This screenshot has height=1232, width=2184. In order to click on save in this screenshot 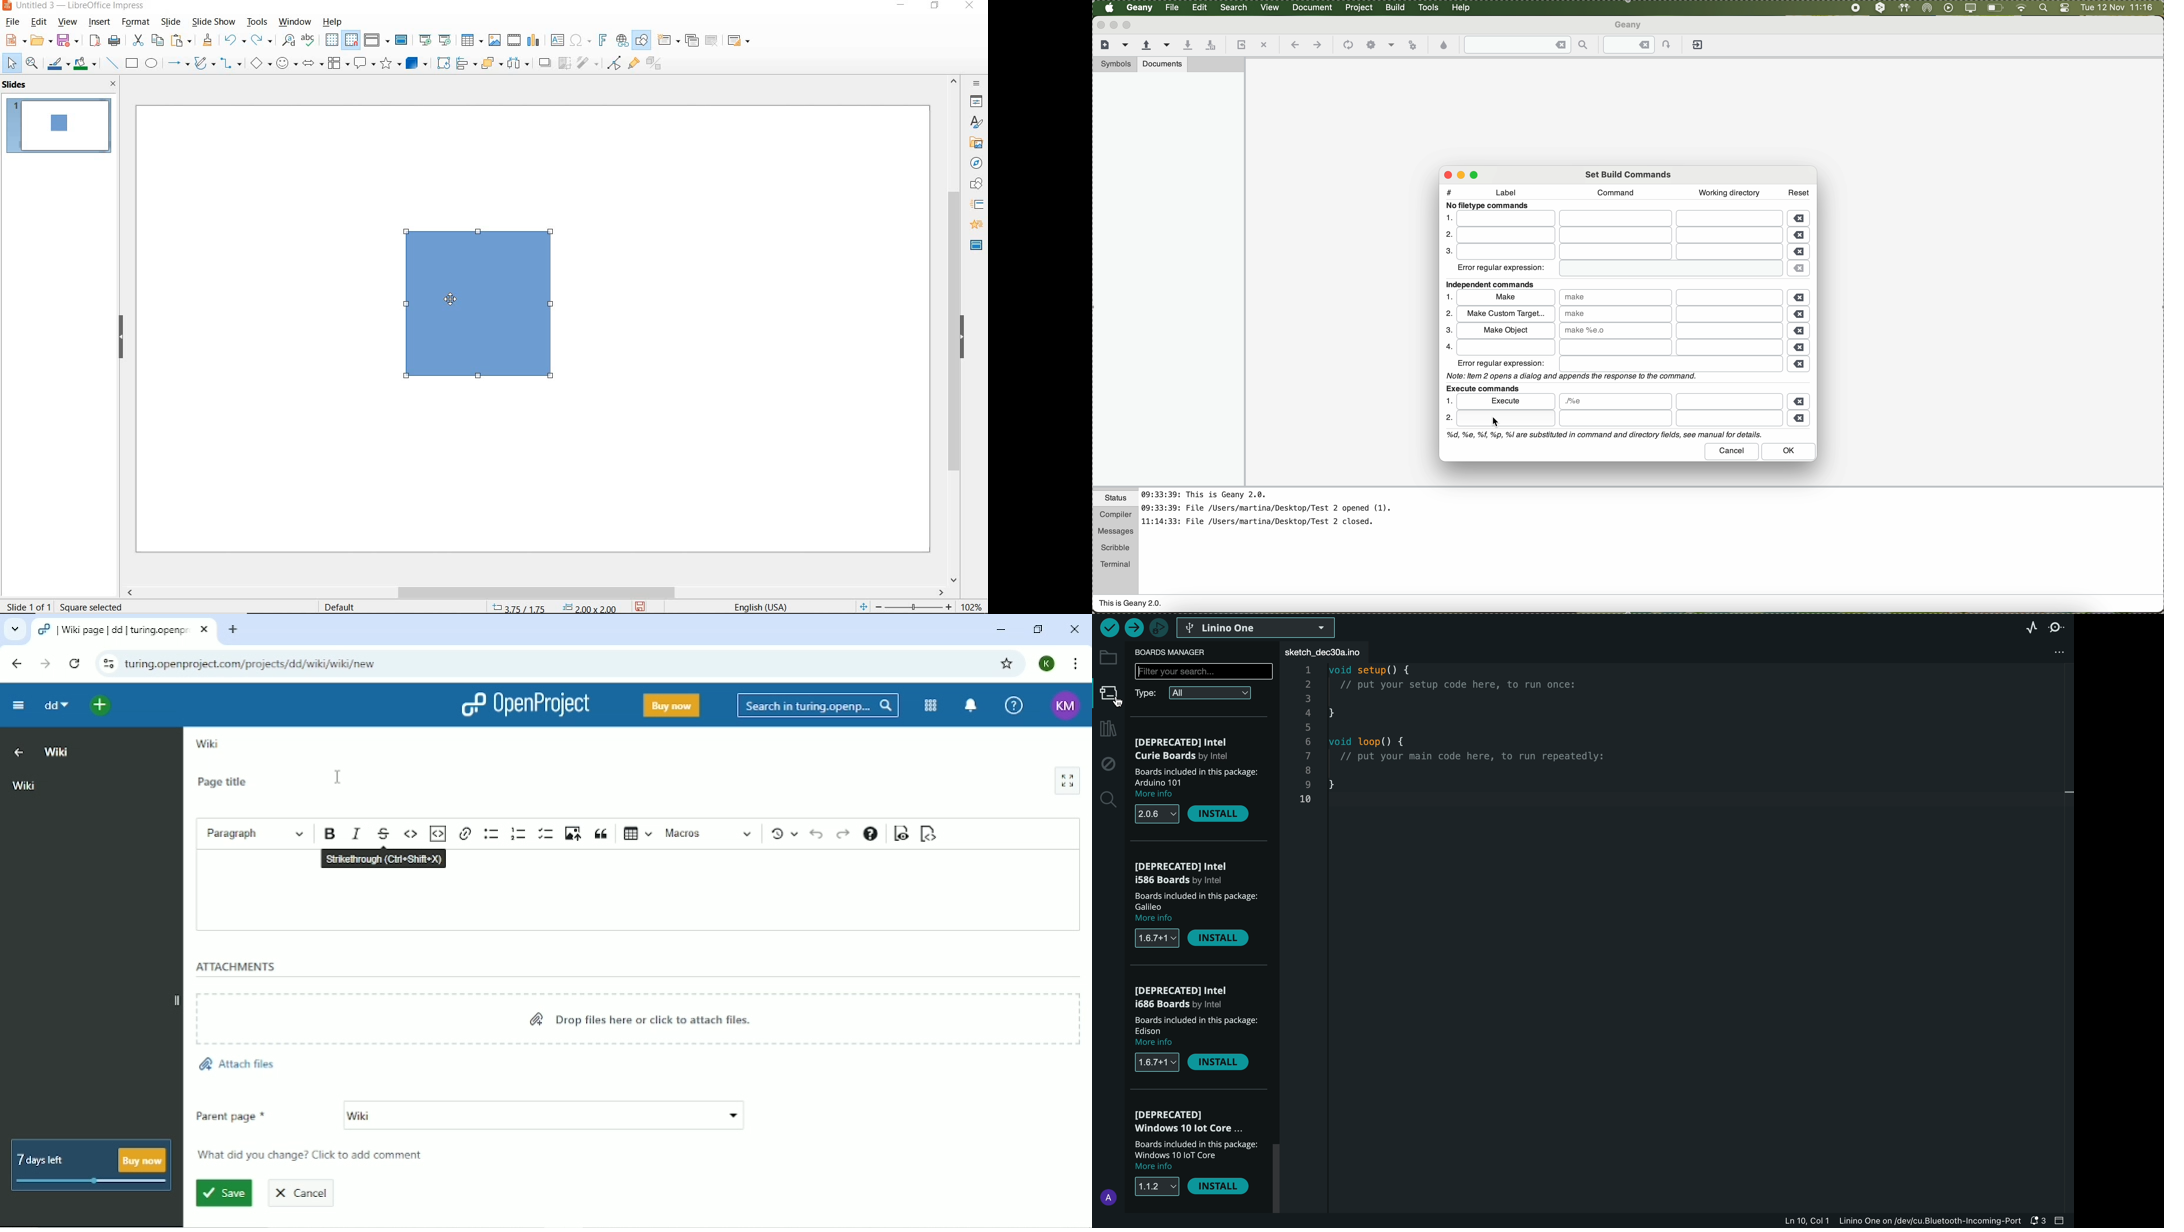, I will do `click(69, 41)`.